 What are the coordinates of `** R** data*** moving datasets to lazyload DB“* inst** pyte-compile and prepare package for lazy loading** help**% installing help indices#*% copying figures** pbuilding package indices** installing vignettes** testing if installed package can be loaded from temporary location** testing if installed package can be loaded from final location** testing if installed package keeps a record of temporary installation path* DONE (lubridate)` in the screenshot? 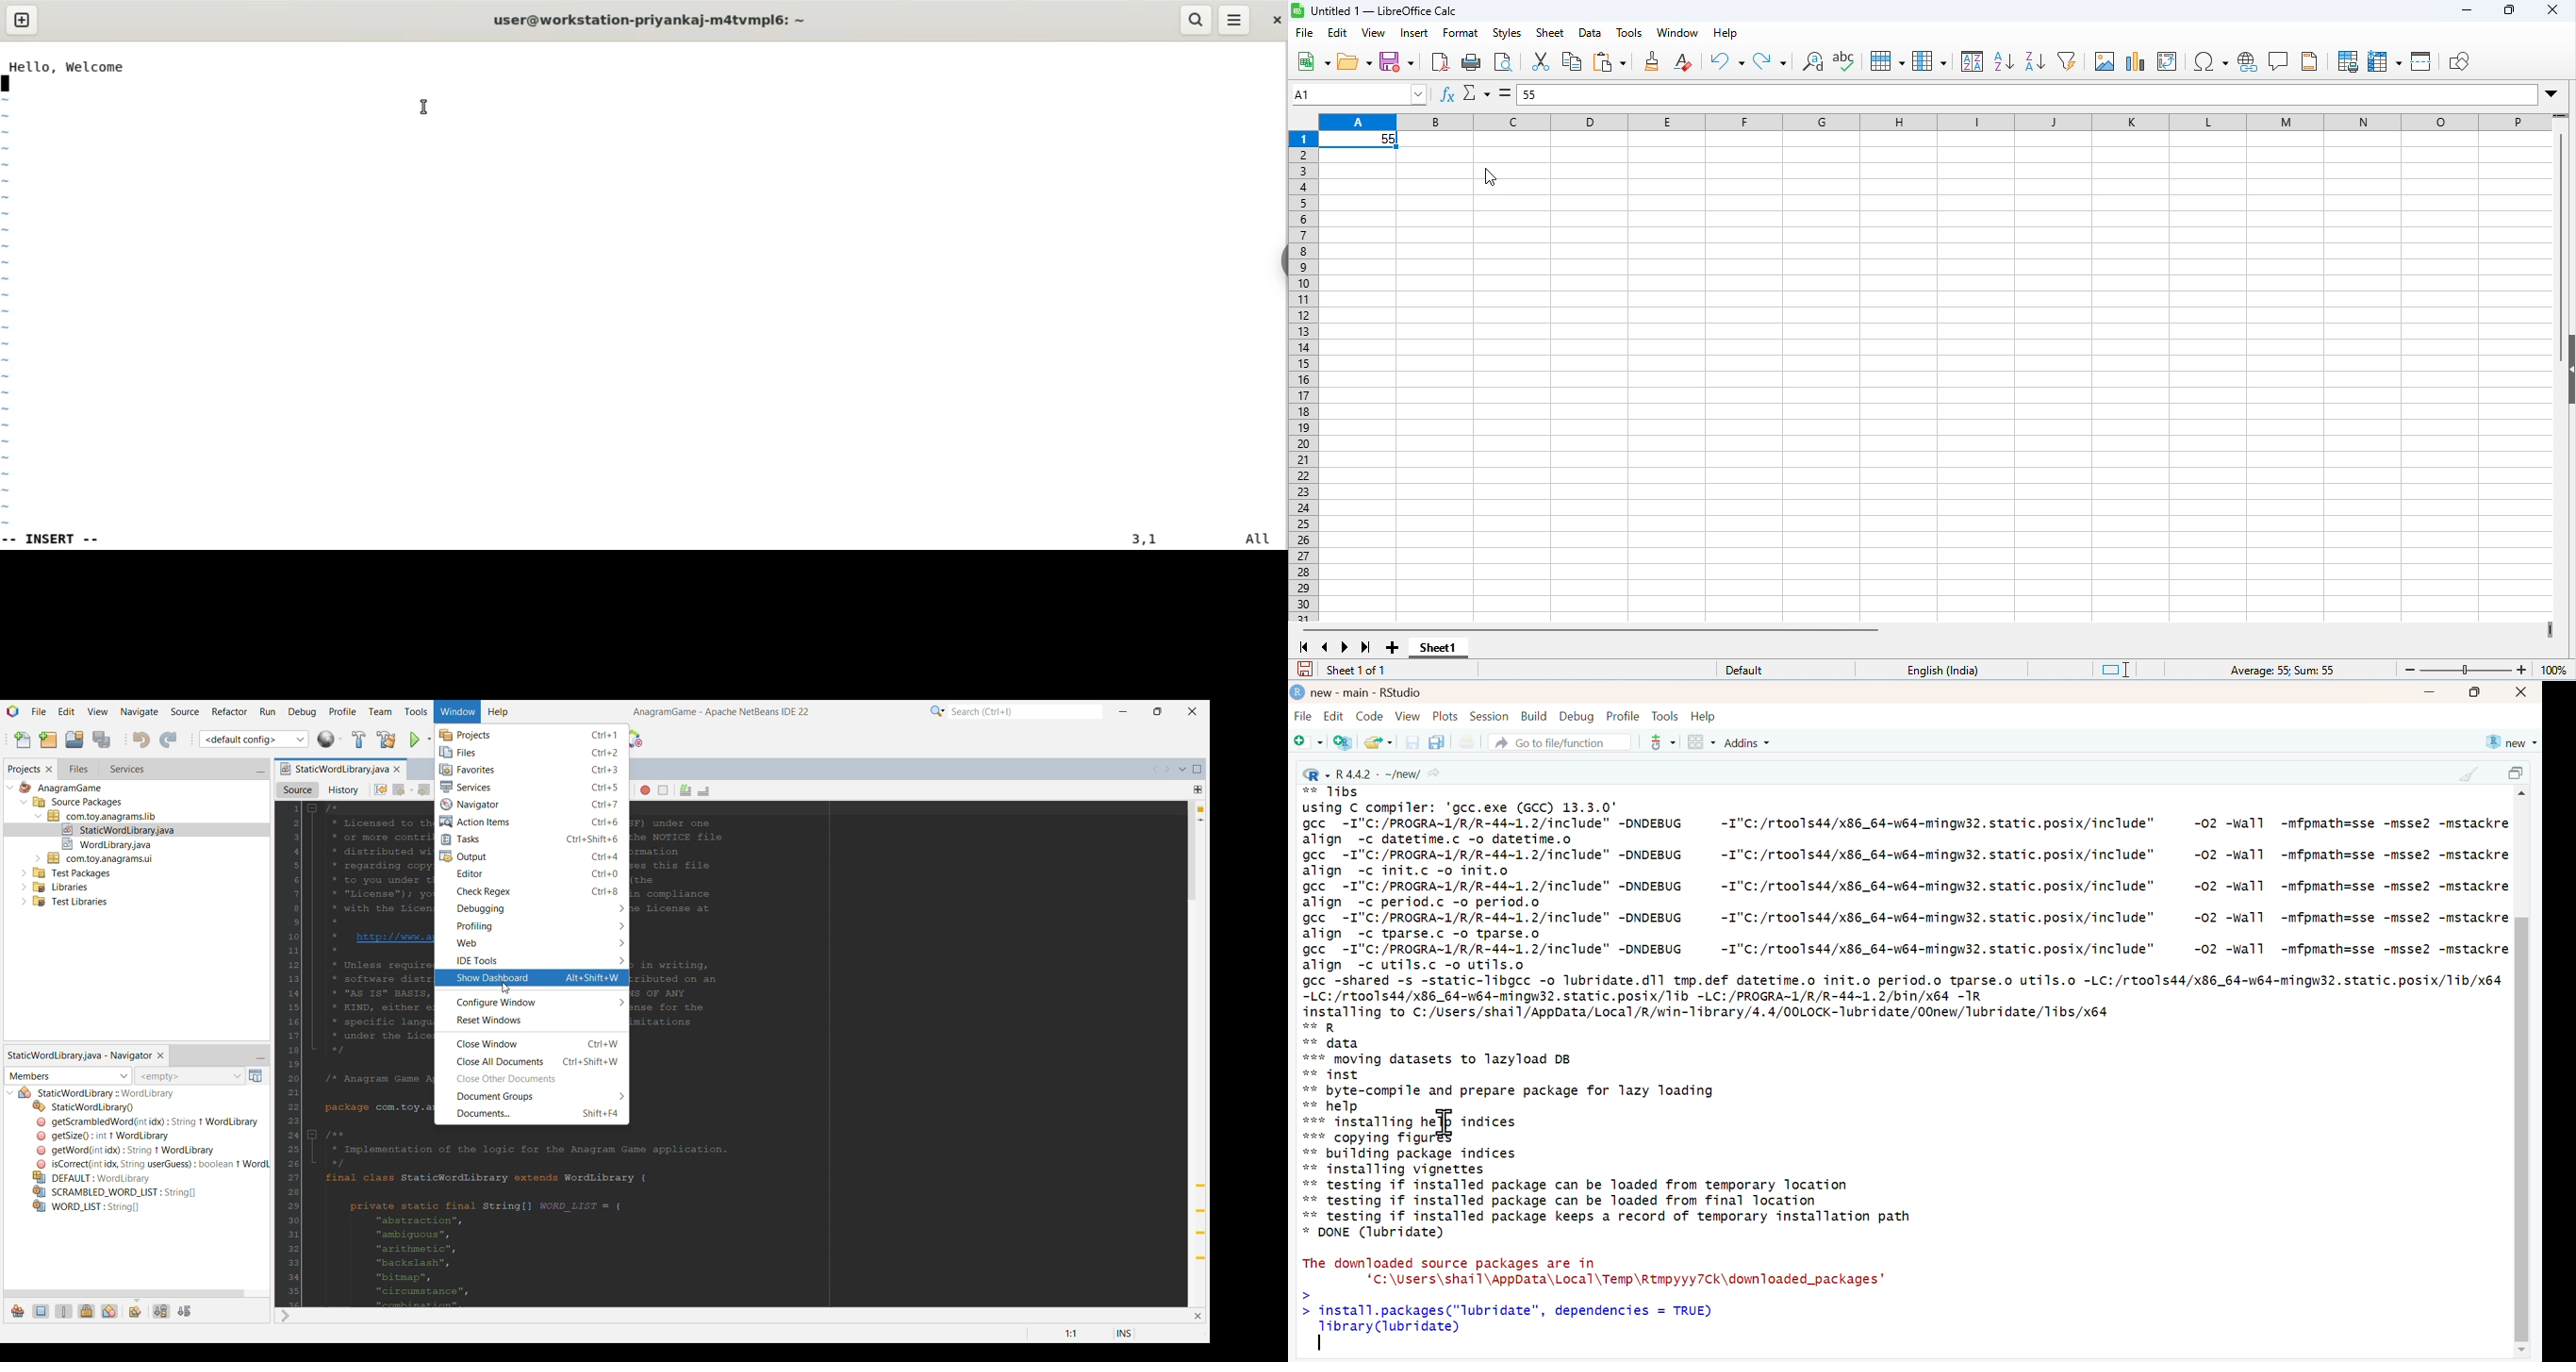 It's located at (1607, 1130).